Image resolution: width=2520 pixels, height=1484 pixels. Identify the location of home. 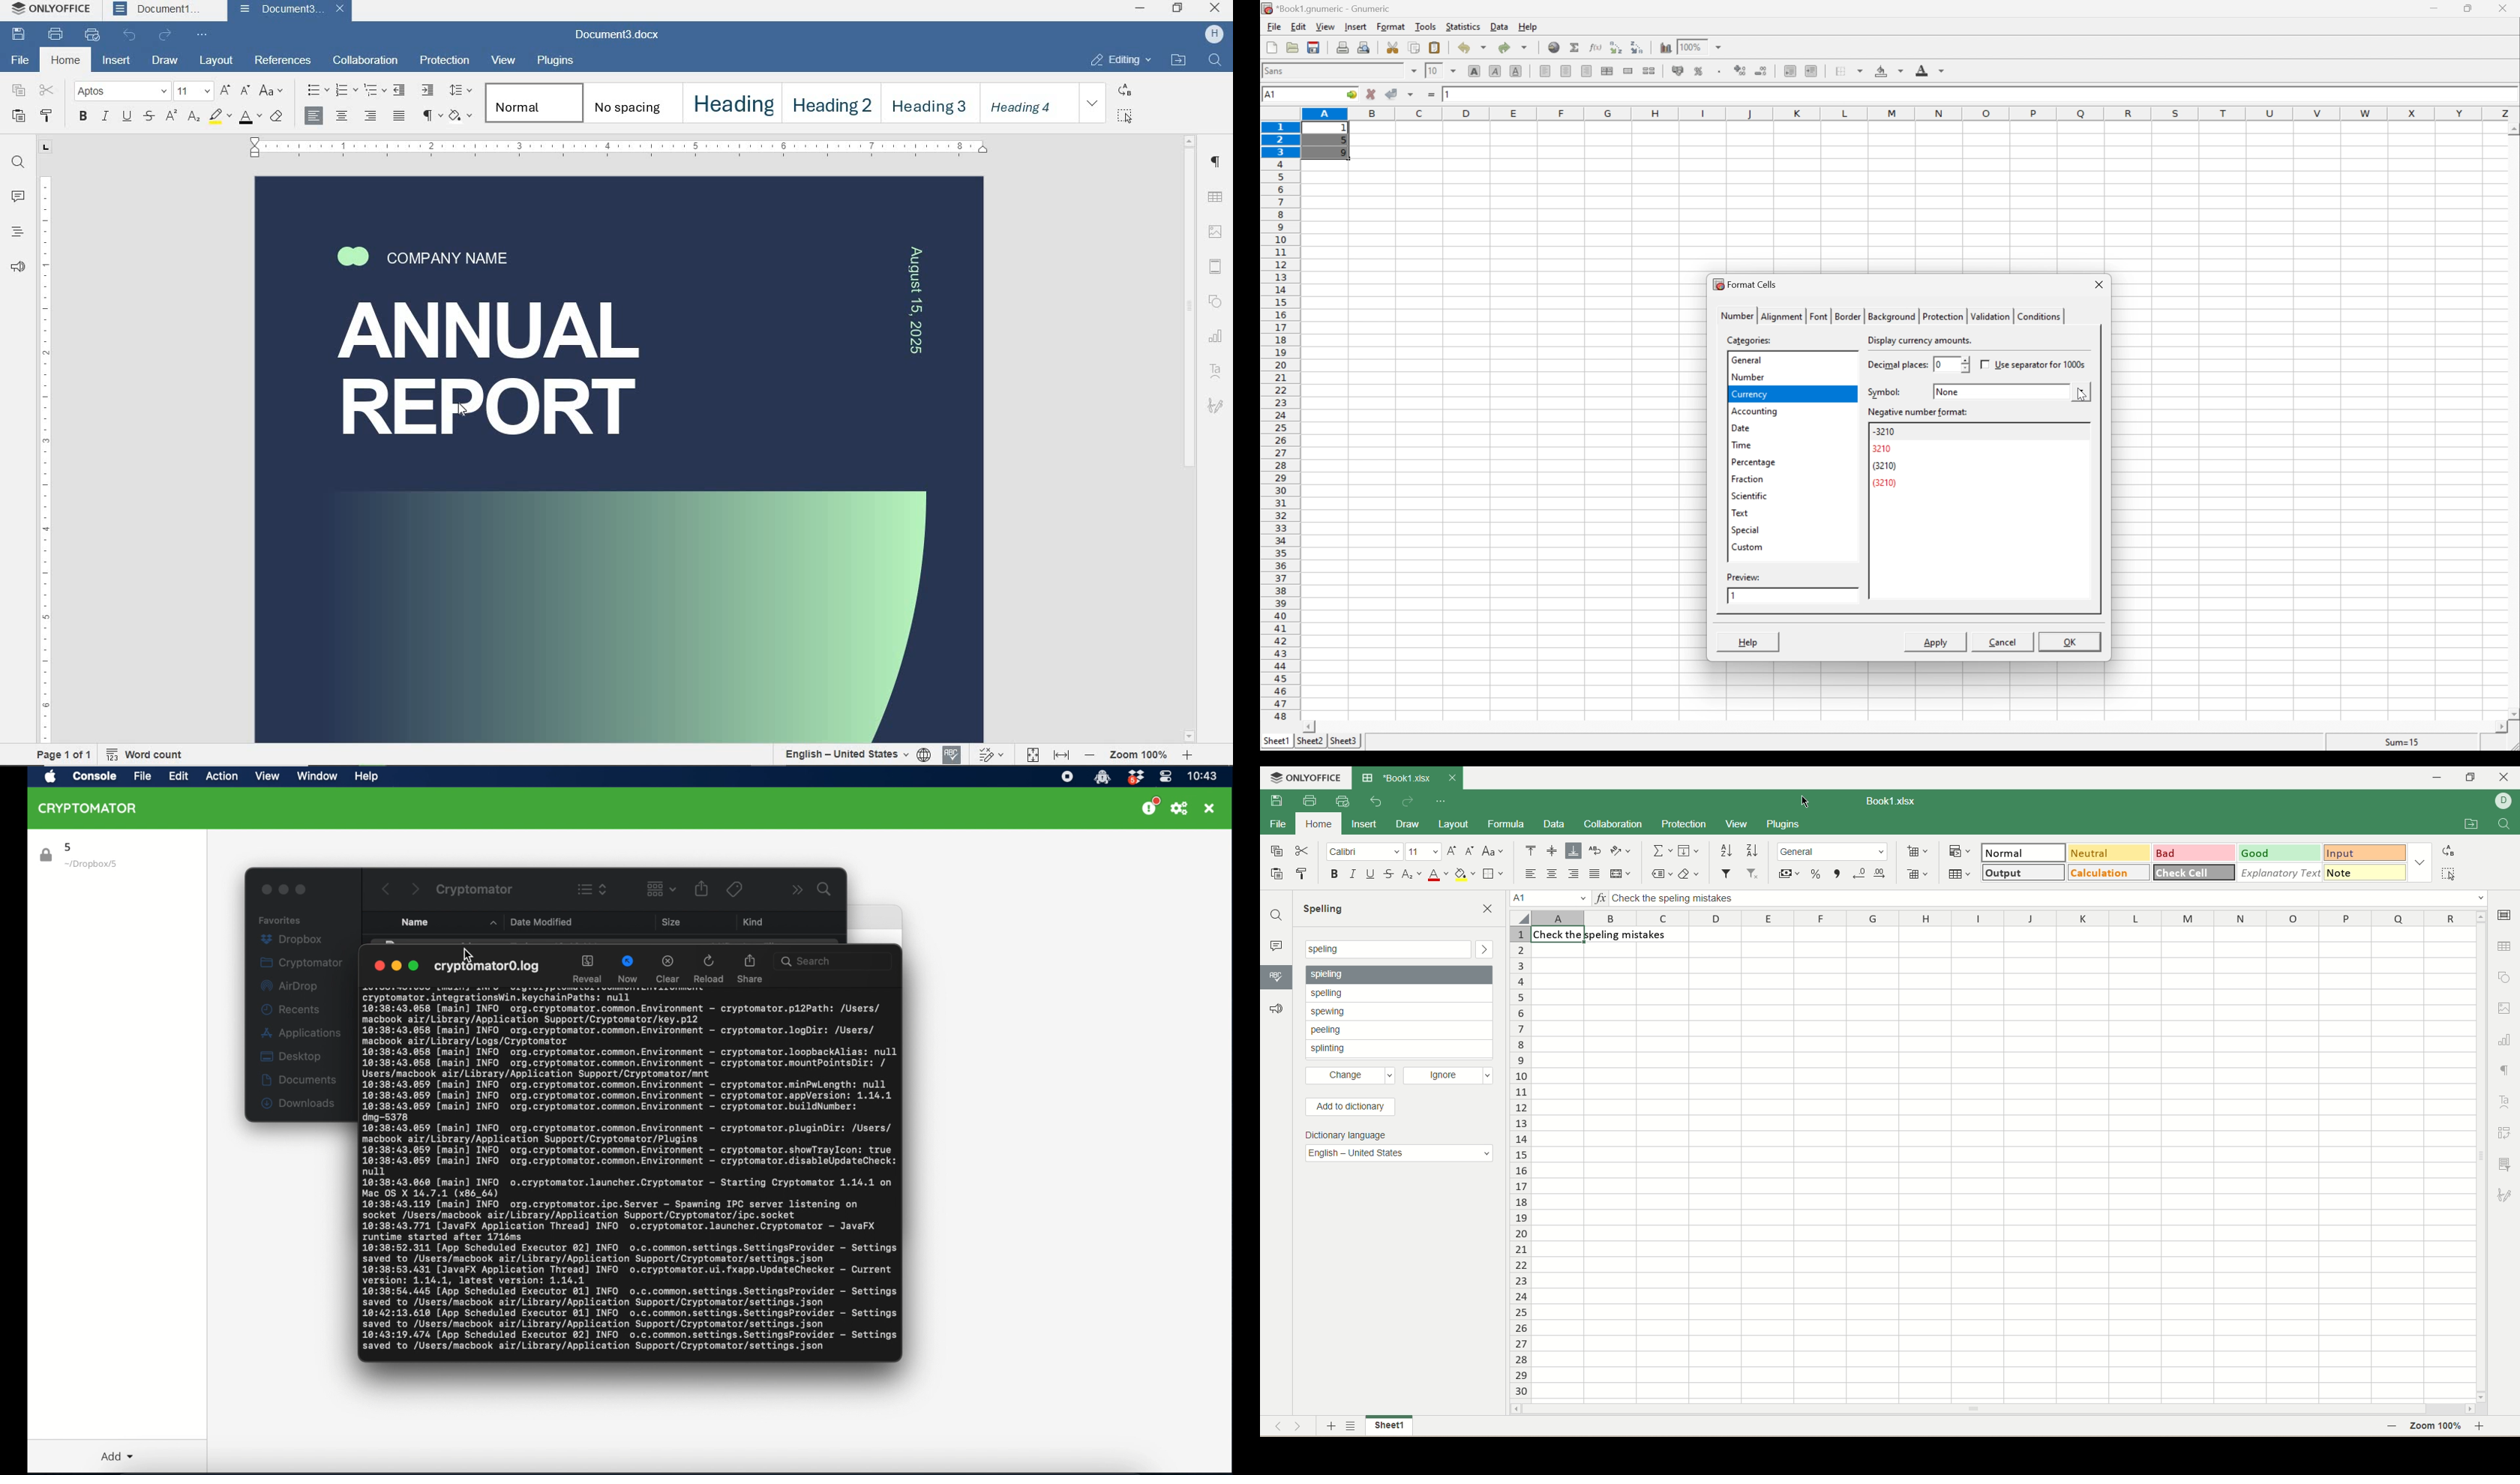
(1318, 825).